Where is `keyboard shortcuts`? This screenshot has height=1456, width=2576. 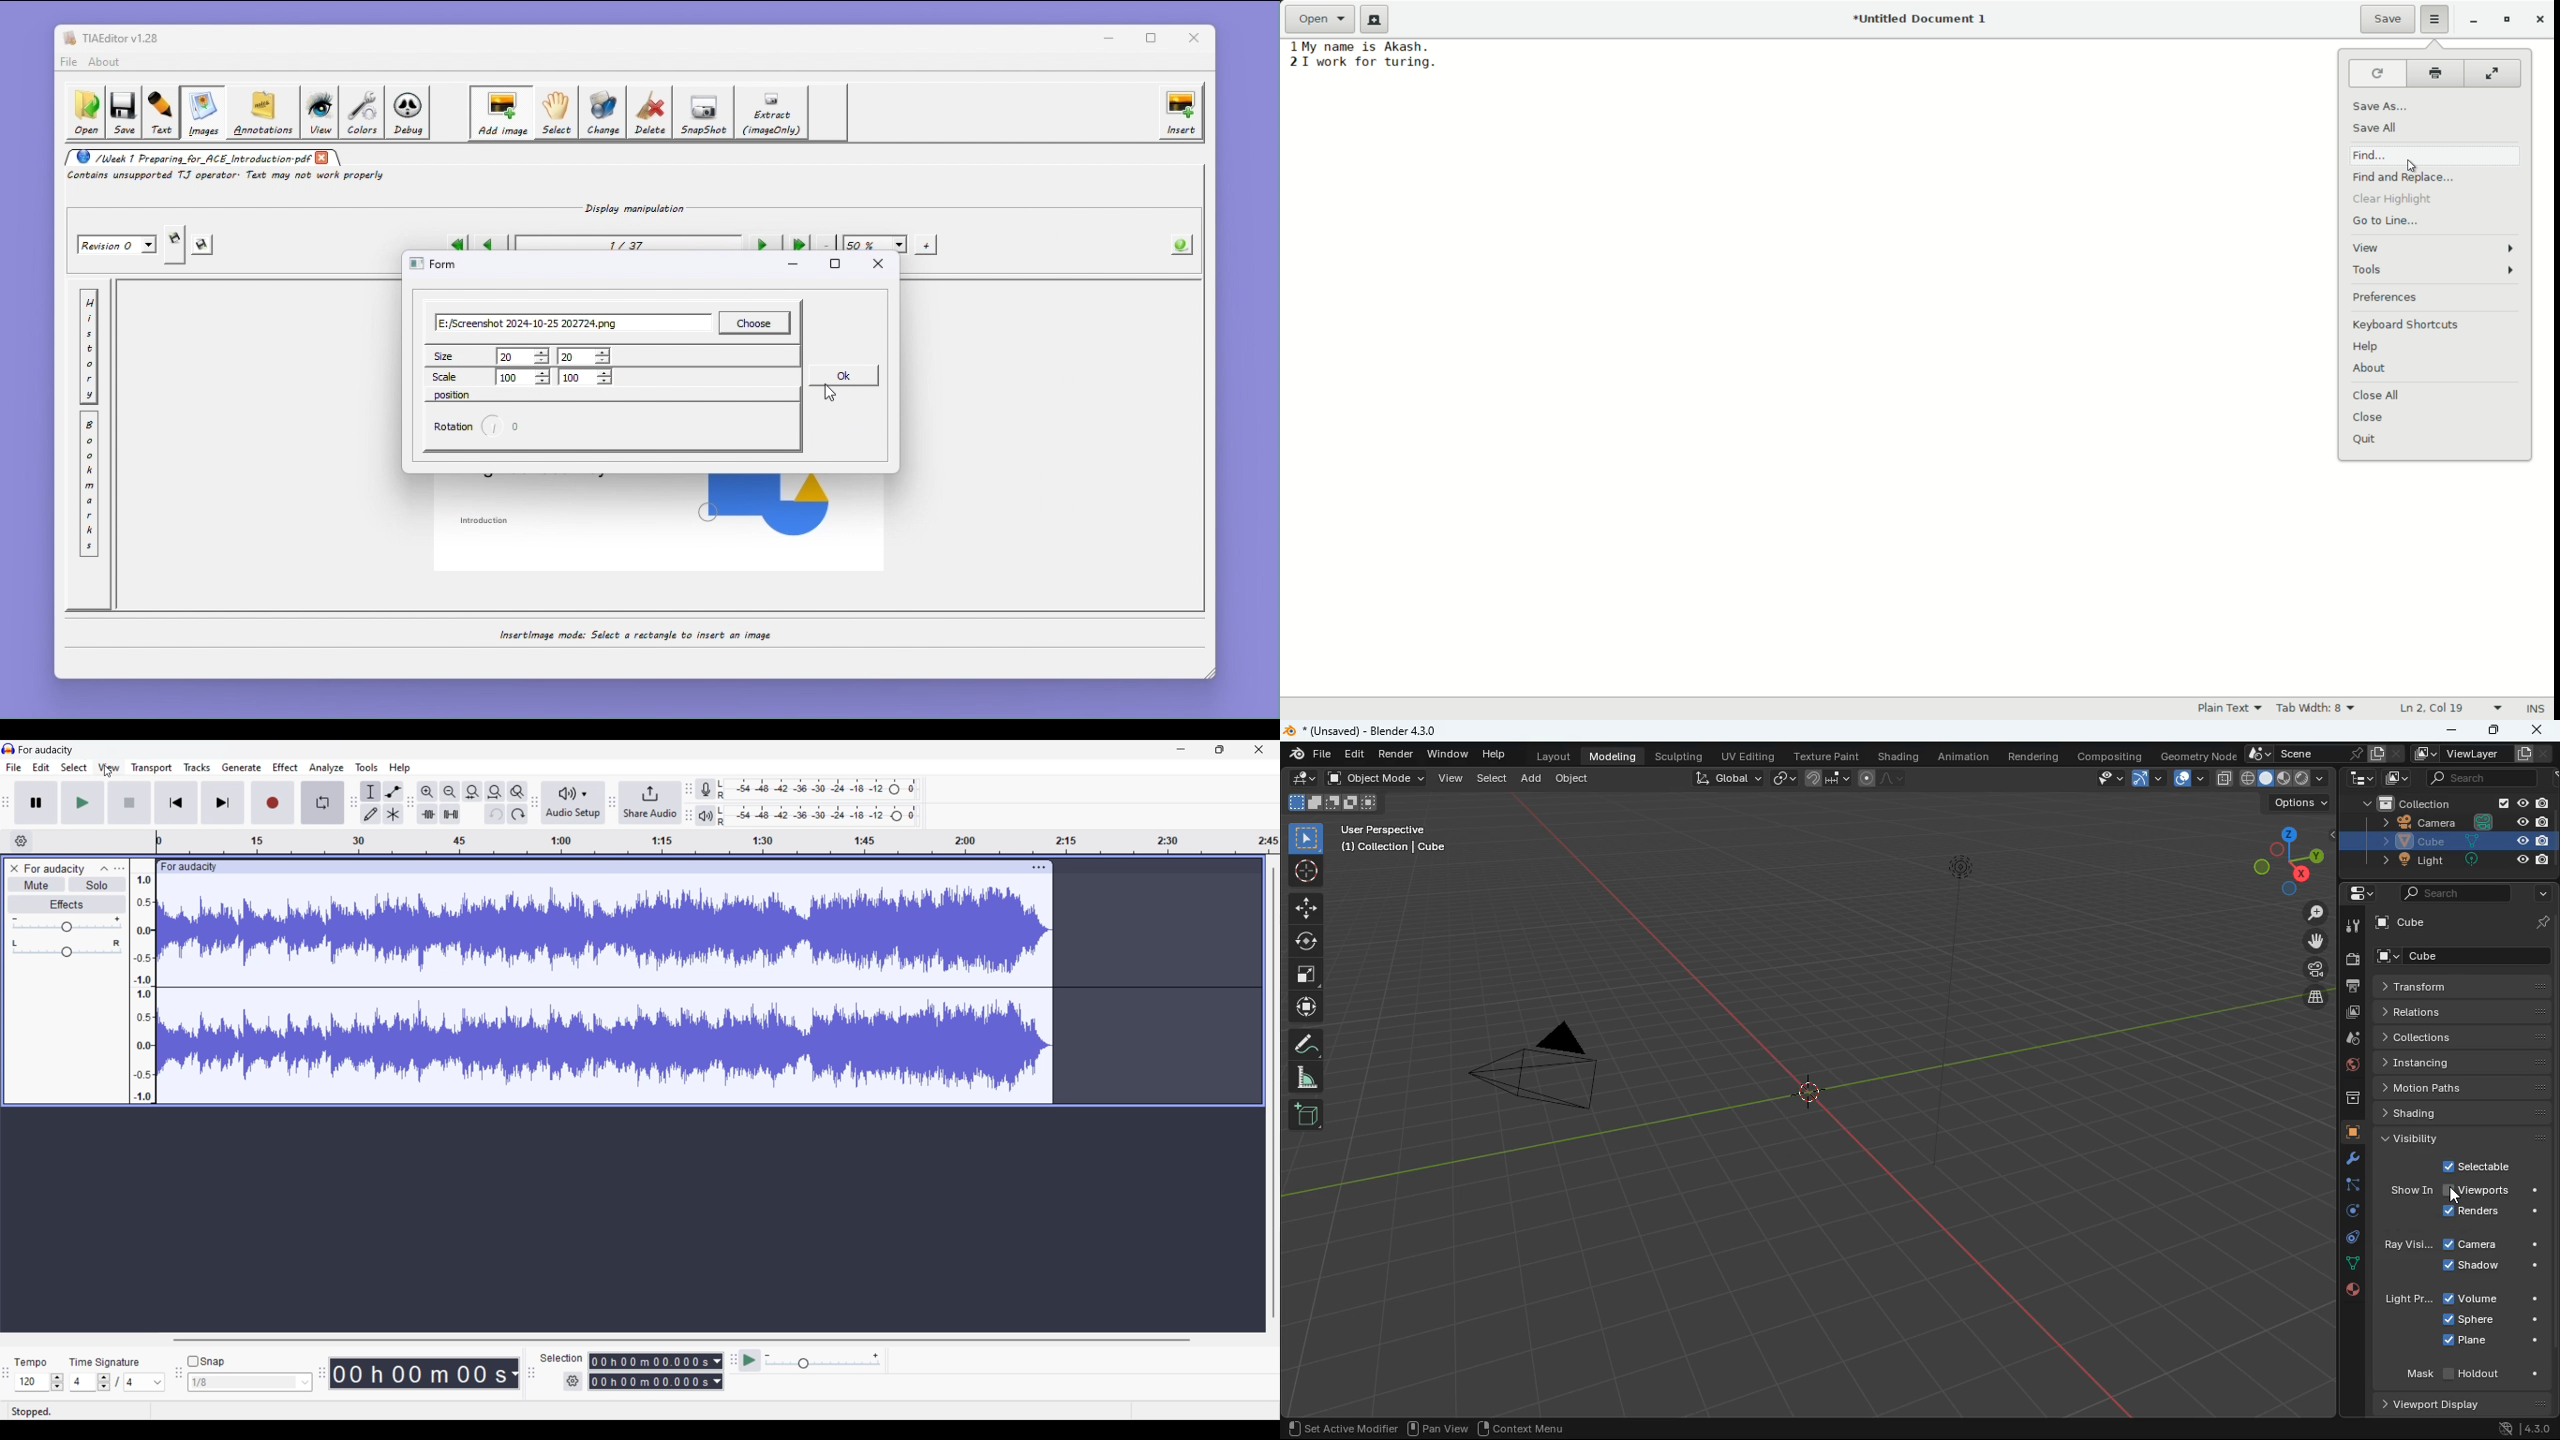
keyboard shortcuts is located at coordinates (2405, 325).